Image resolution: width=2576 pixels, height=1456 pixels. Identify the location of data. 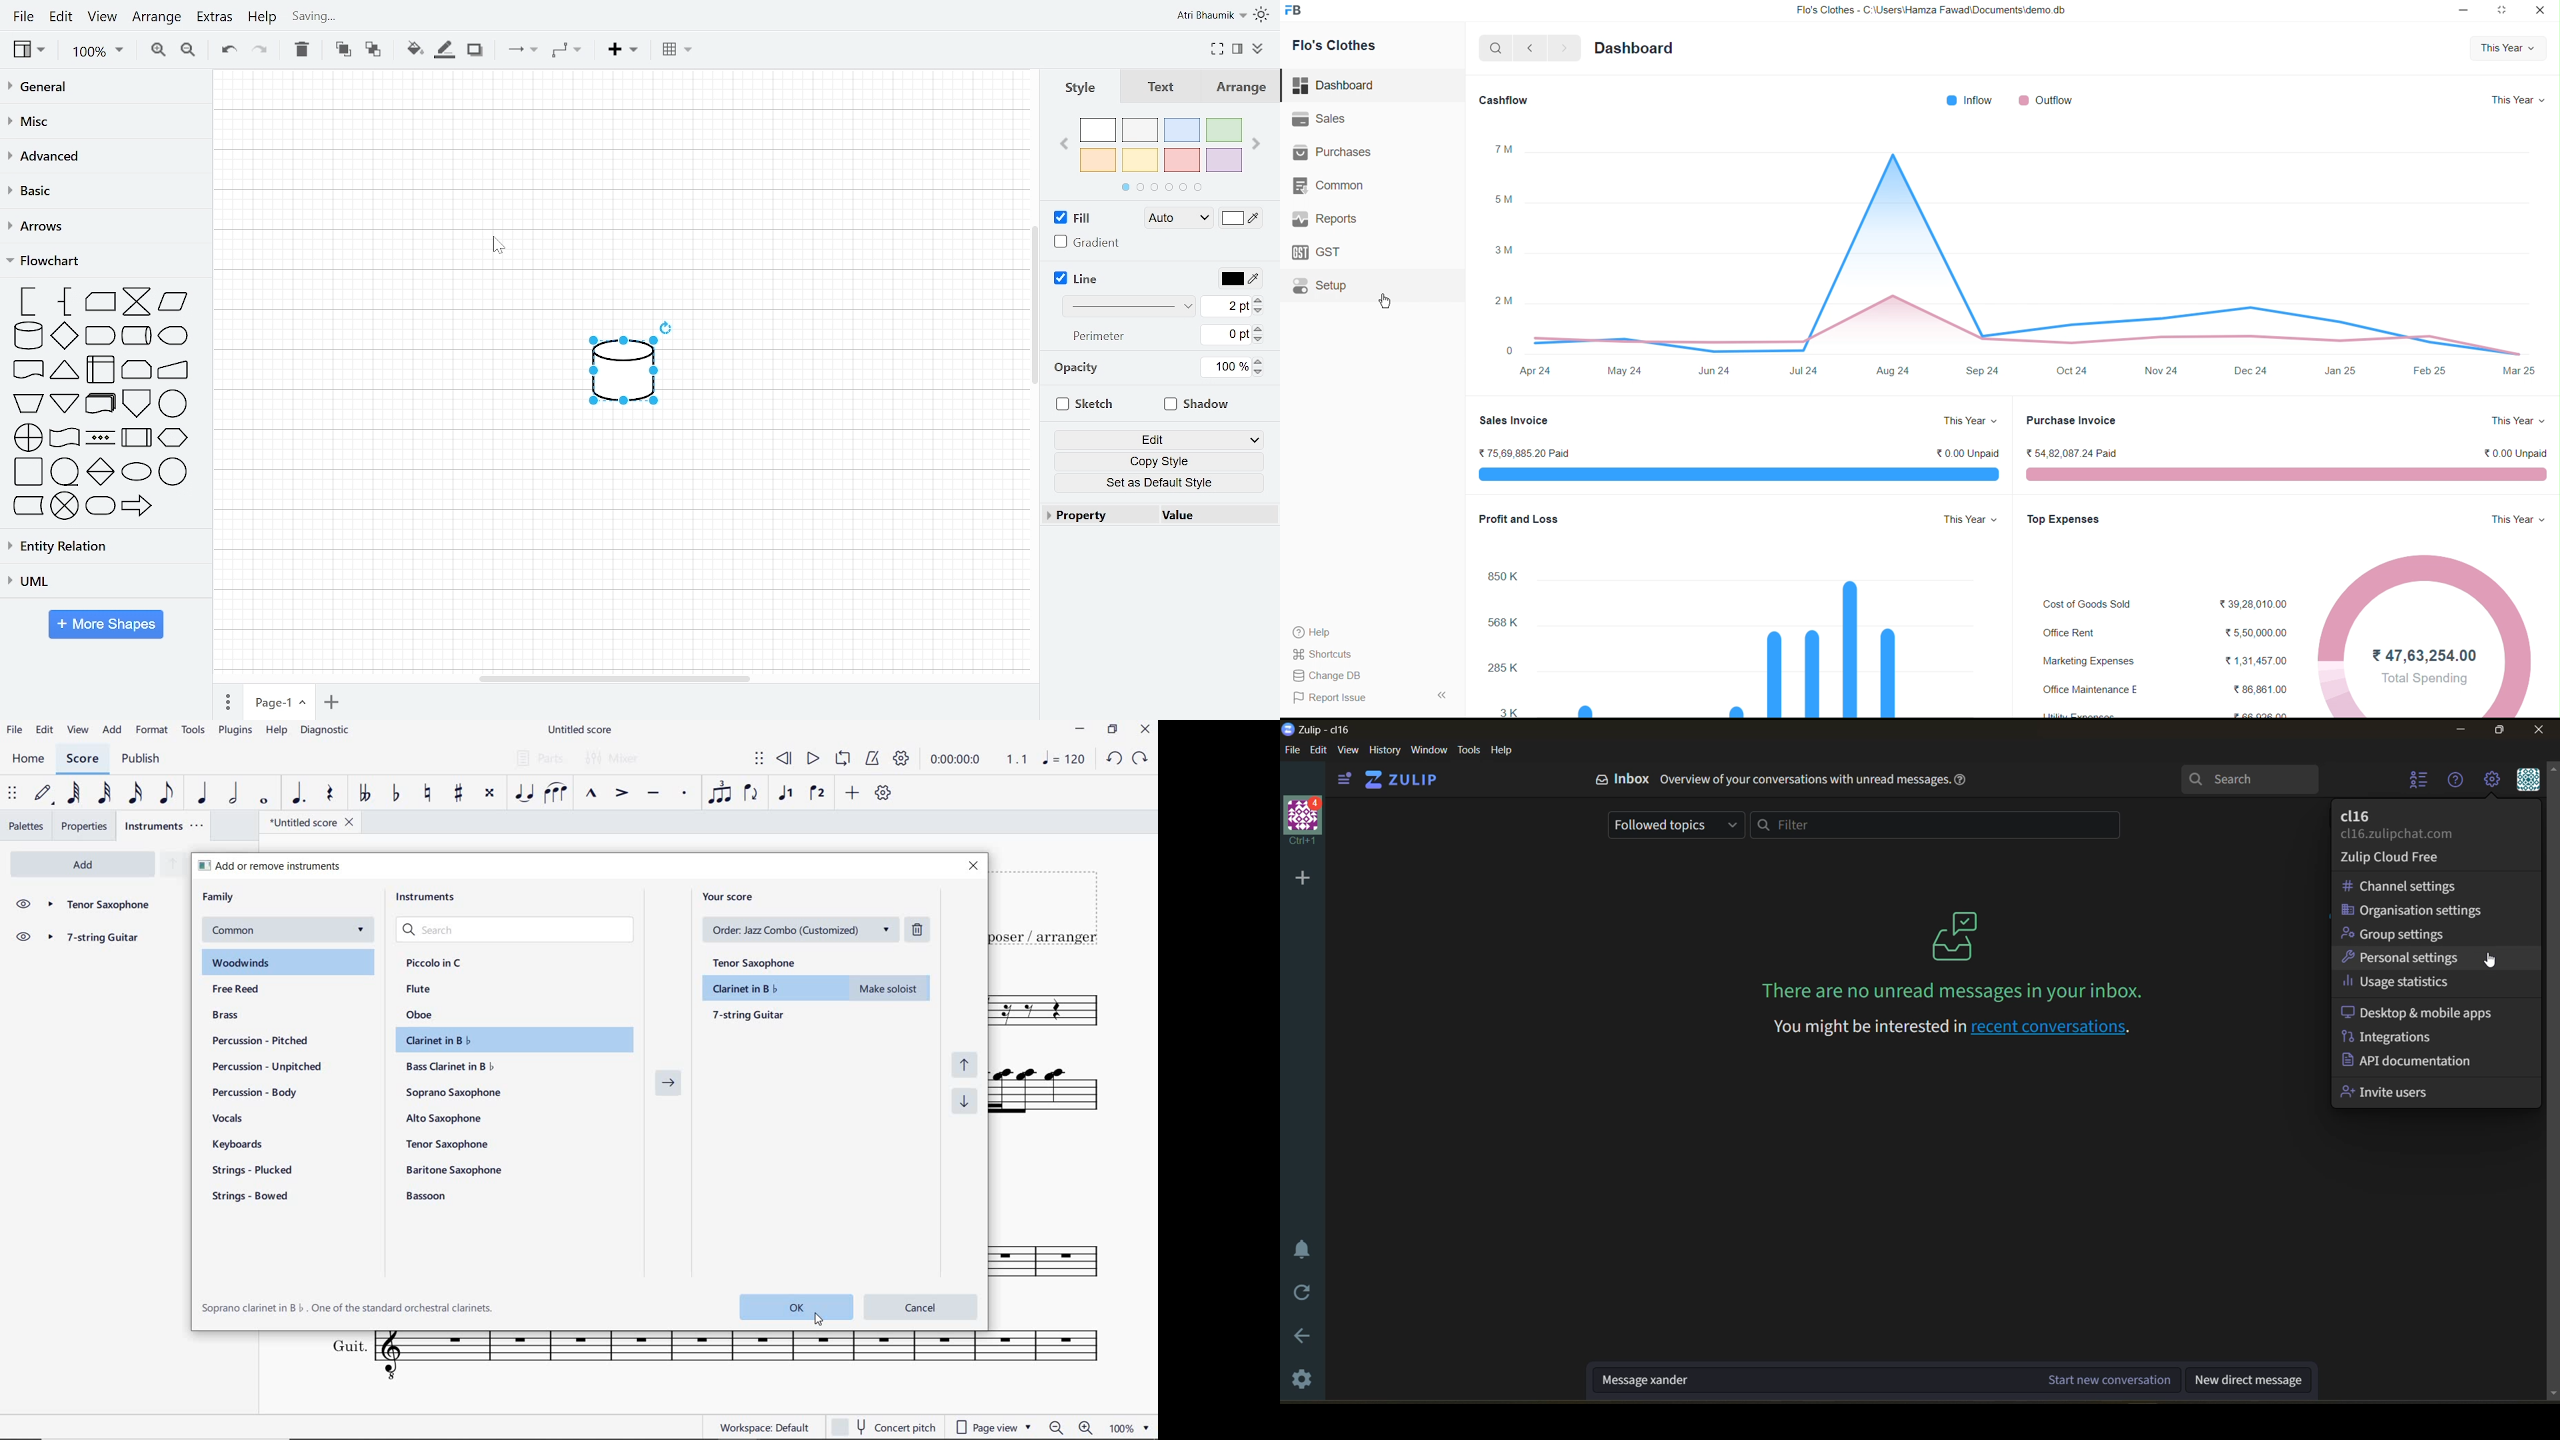
(173, 304).